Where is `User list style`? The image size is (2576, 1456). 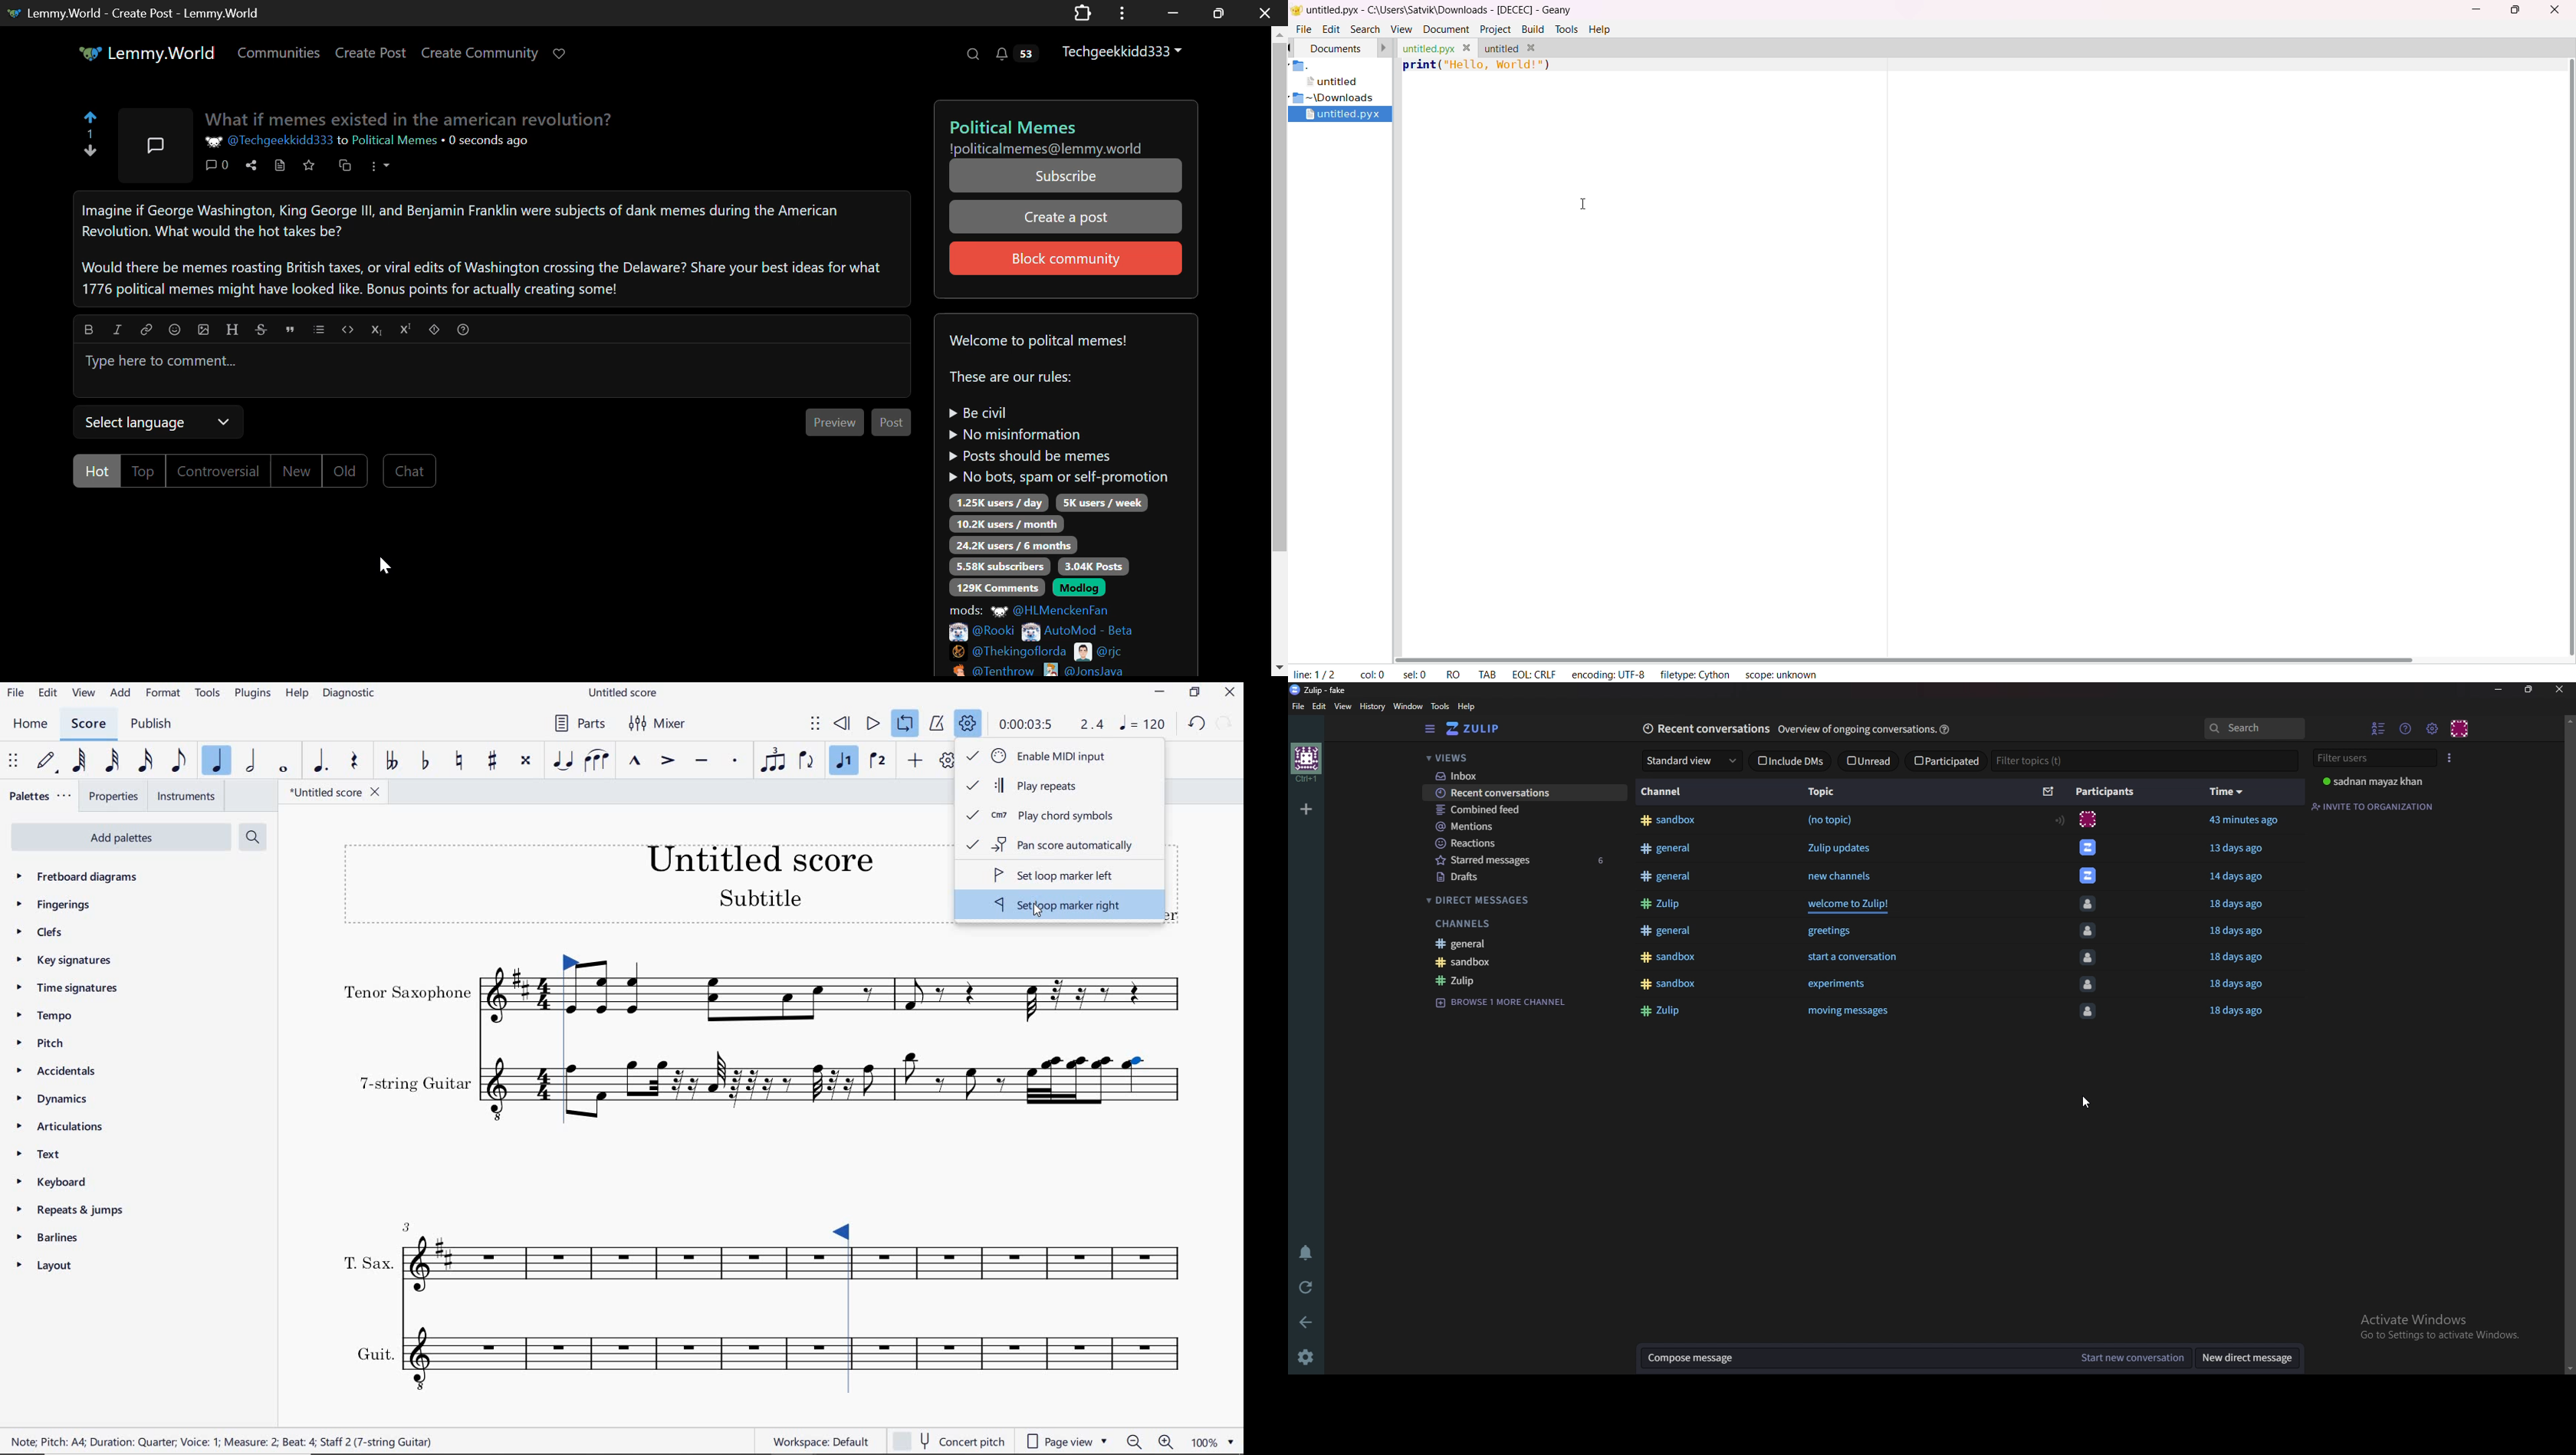 User list style is located at coordinates (2451, 757).